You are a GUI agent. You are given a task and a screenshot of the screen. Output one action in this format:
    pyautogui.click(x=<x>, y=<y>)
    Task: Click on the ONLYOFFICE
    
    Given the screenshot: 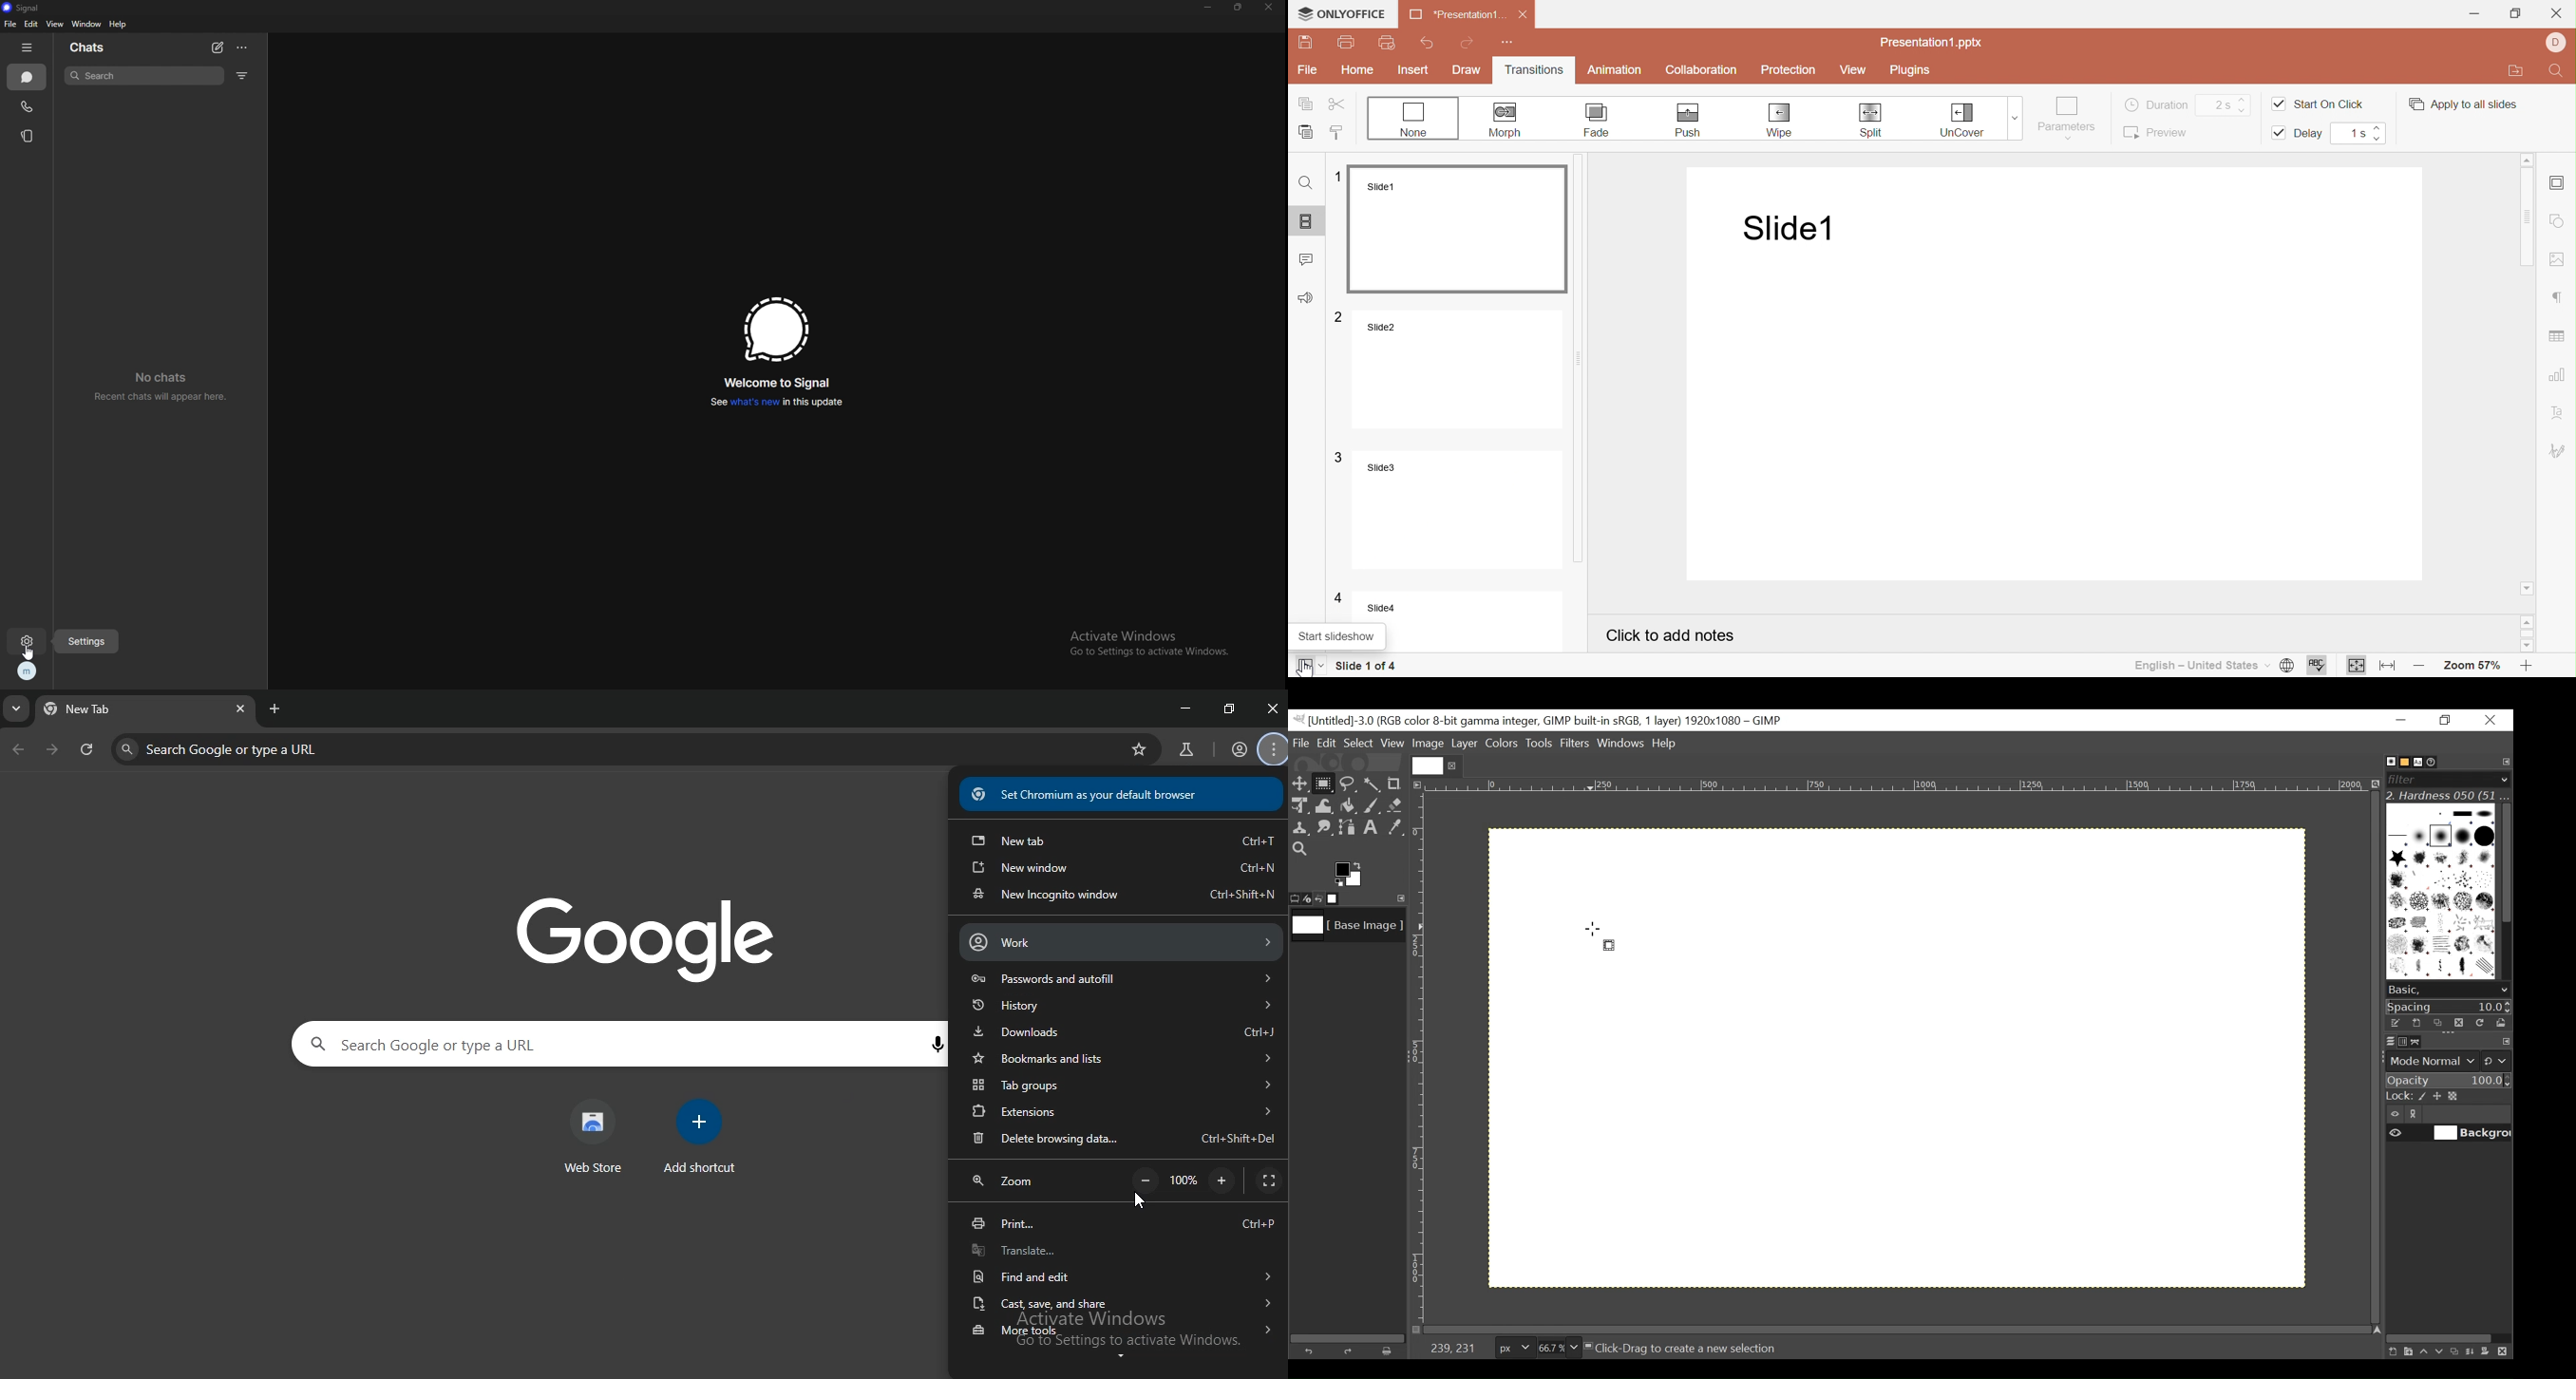 What is the action you would take?
    pyautogui.click(x=1341, y=13)
    